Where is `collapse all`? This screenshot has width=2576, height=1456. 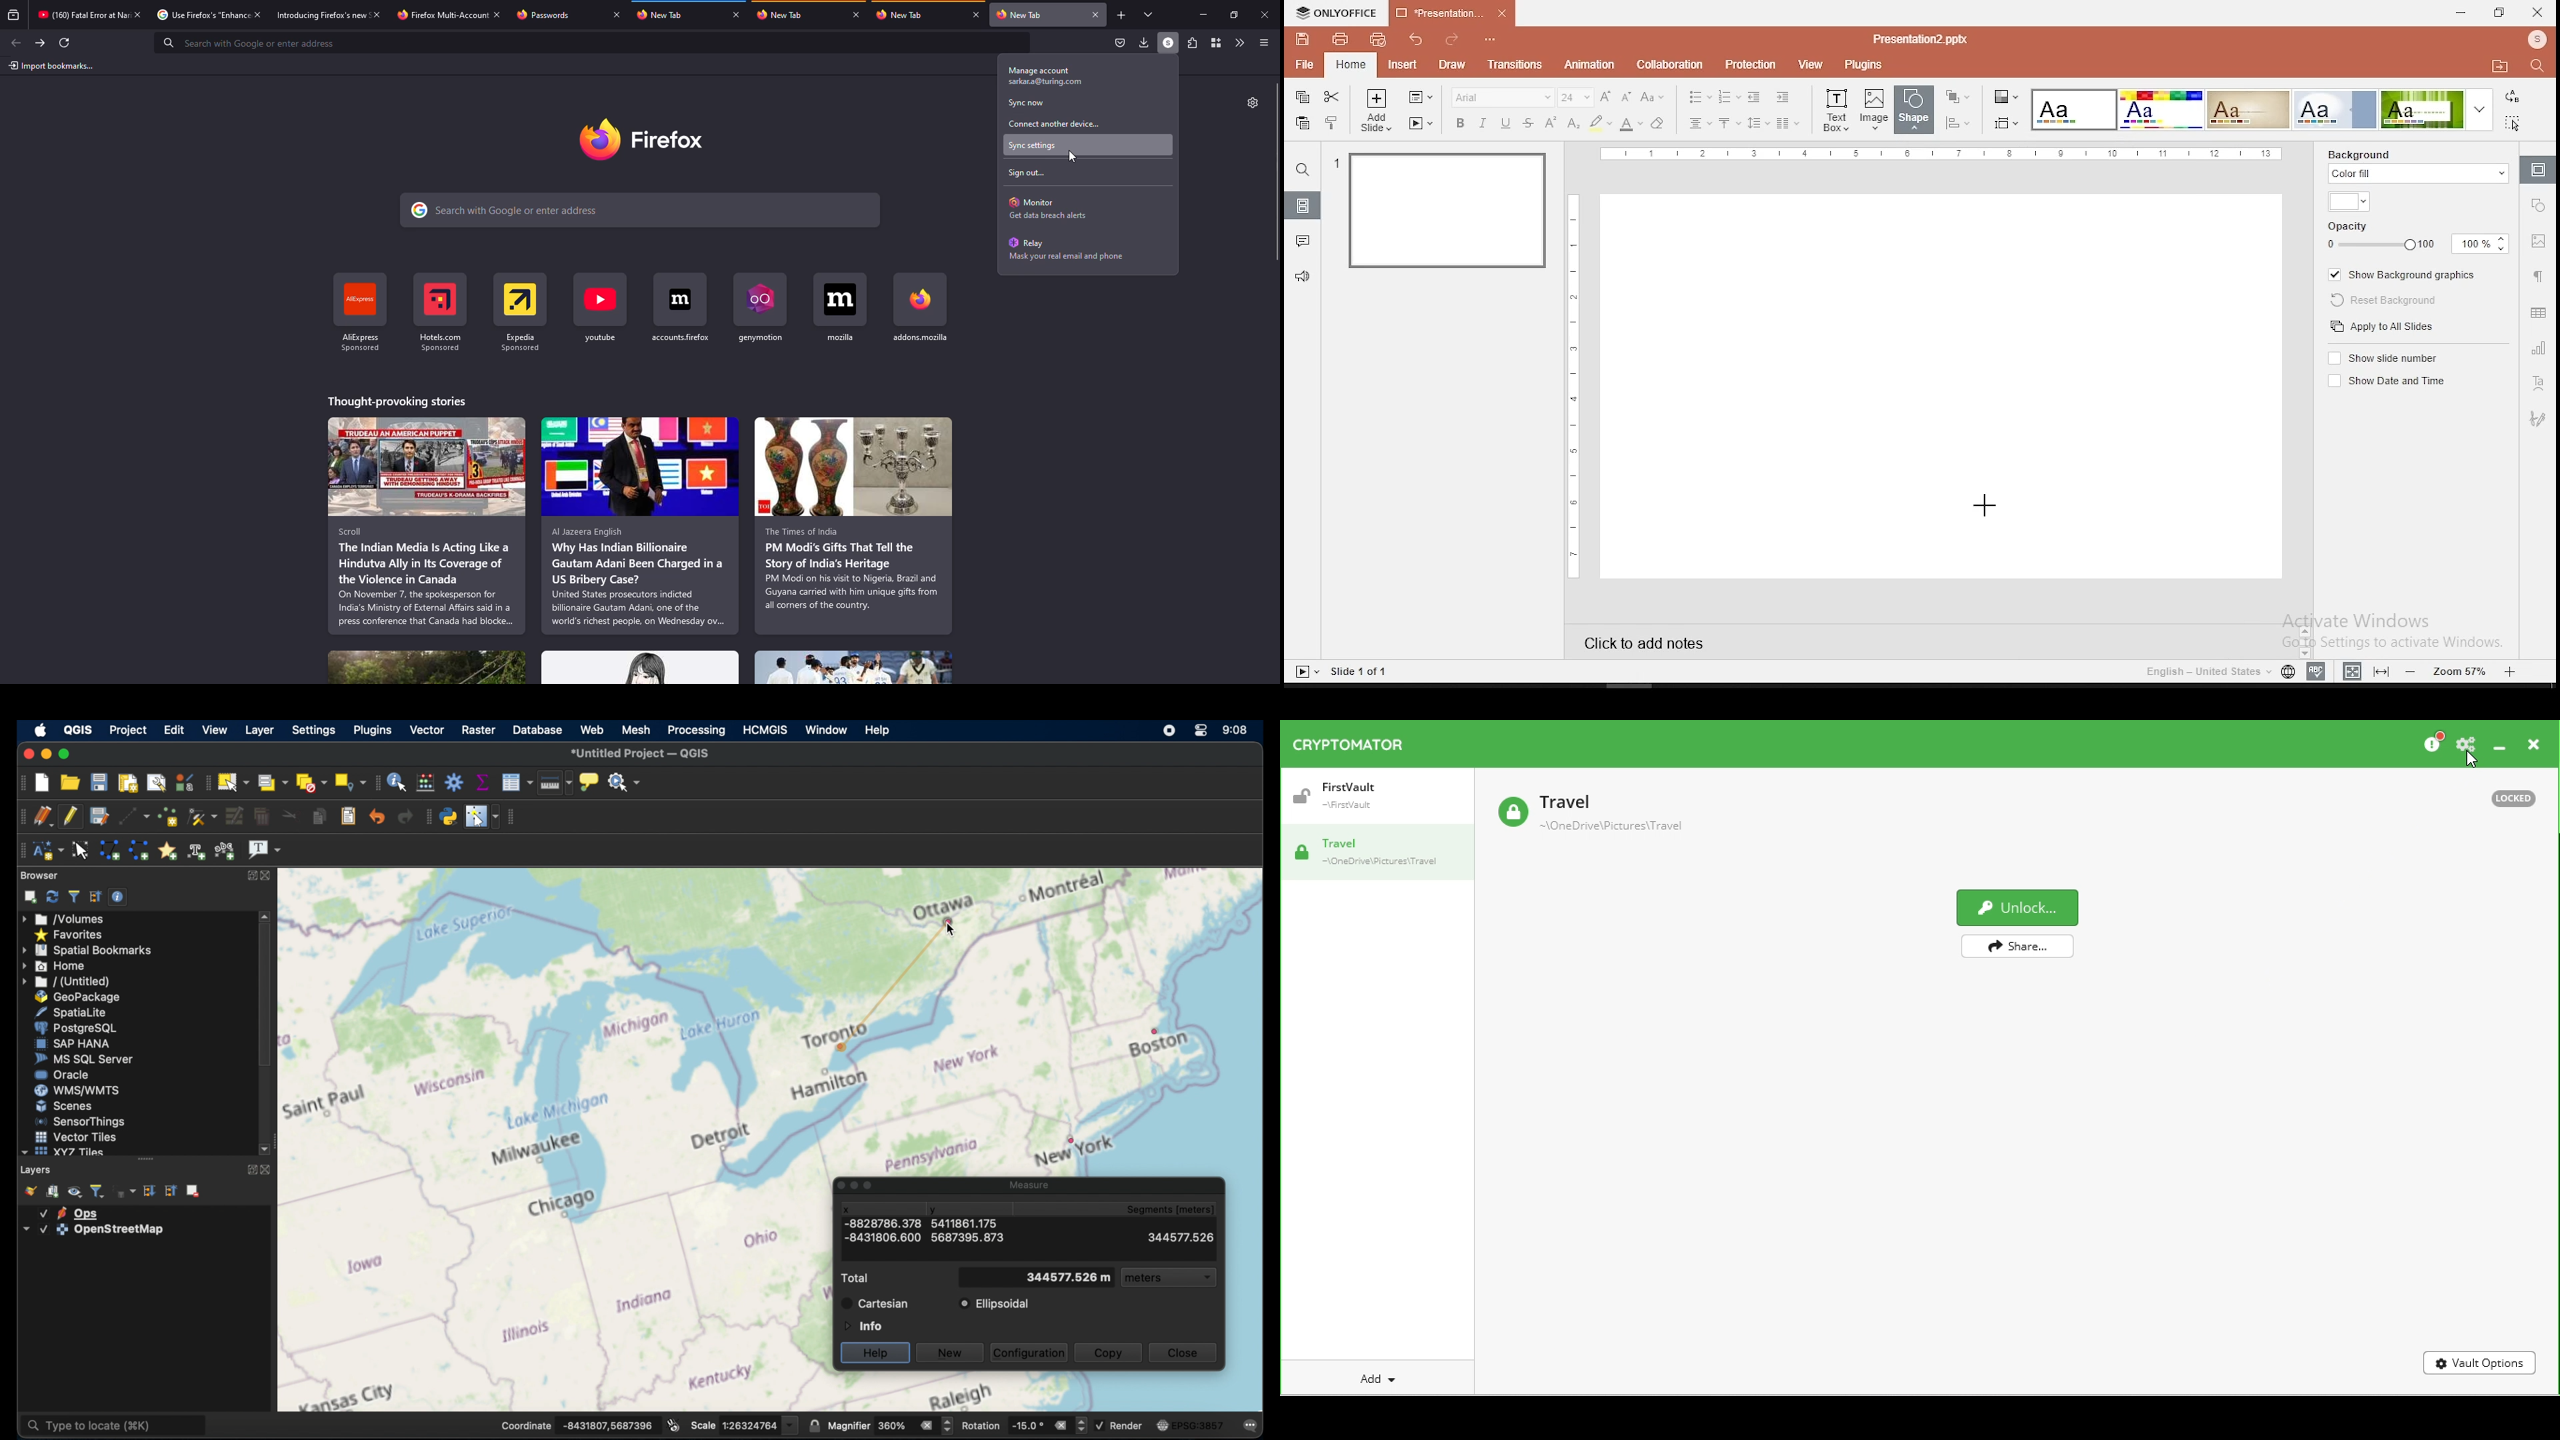 collapse all is located at coordinates (171, 1191).